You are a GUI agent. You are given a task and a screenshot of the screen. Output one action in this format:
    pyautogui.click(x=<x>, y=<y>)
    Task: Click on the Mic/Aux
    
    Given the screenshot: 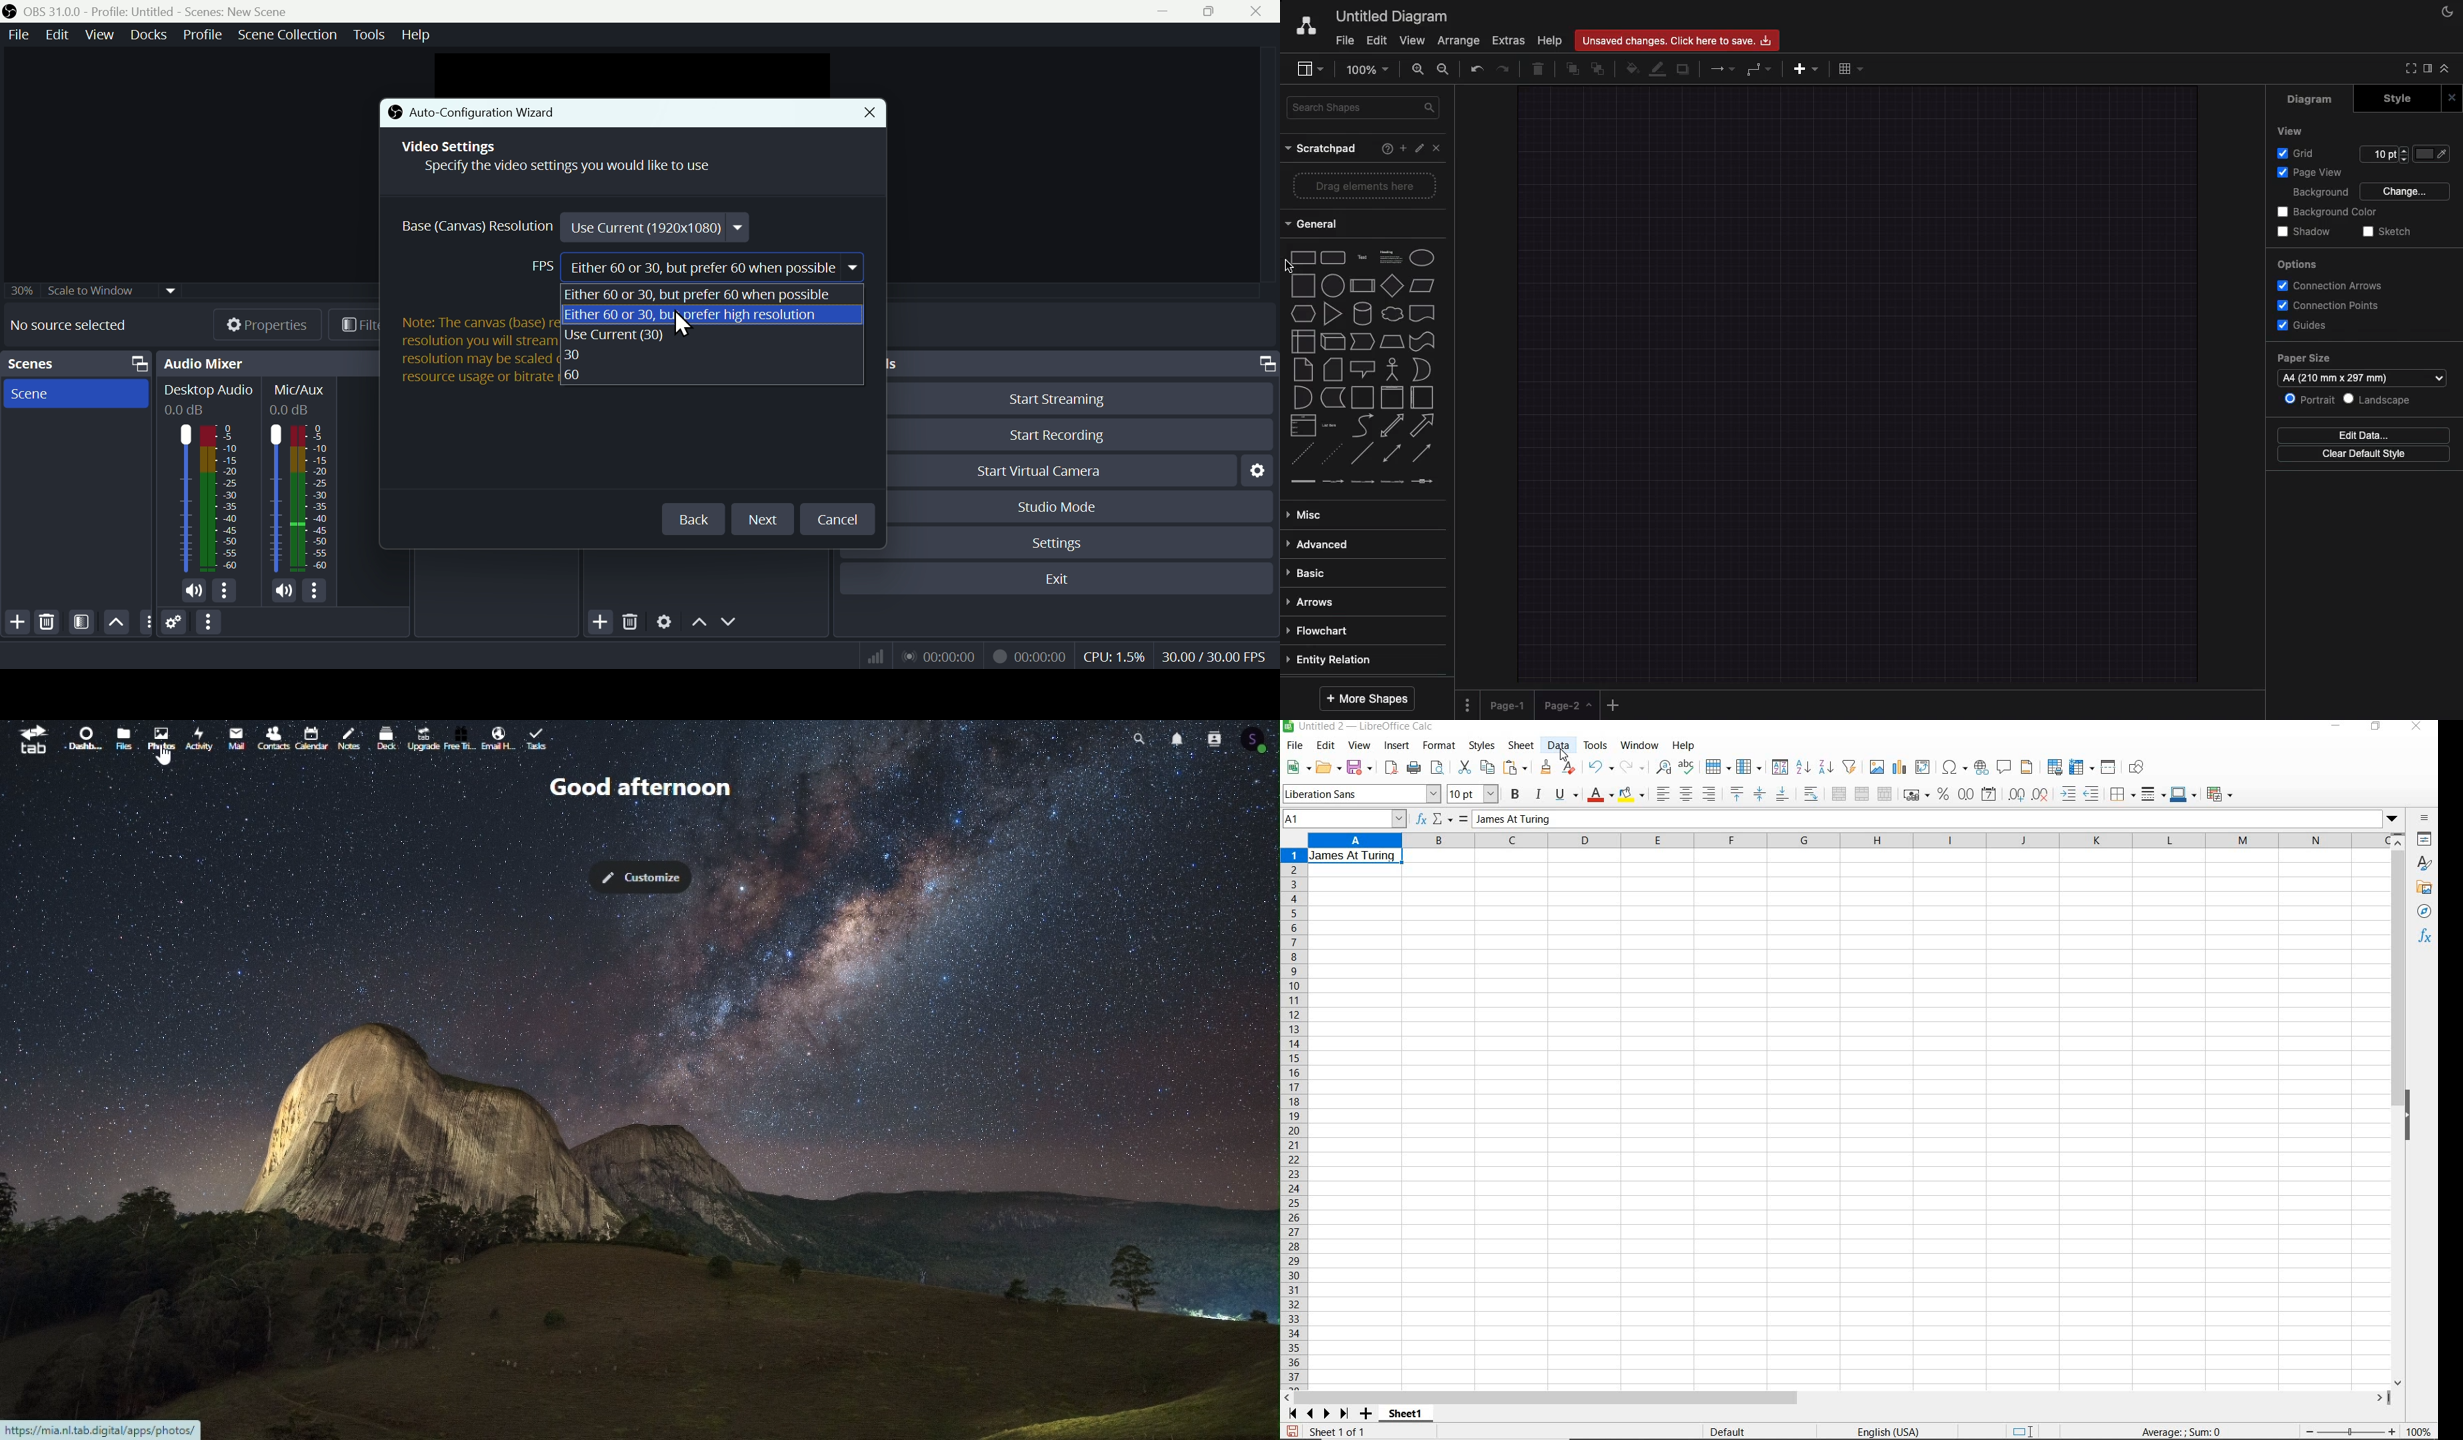 What is the action you would take?
    pyautogui.click(x=301, y=478)
    